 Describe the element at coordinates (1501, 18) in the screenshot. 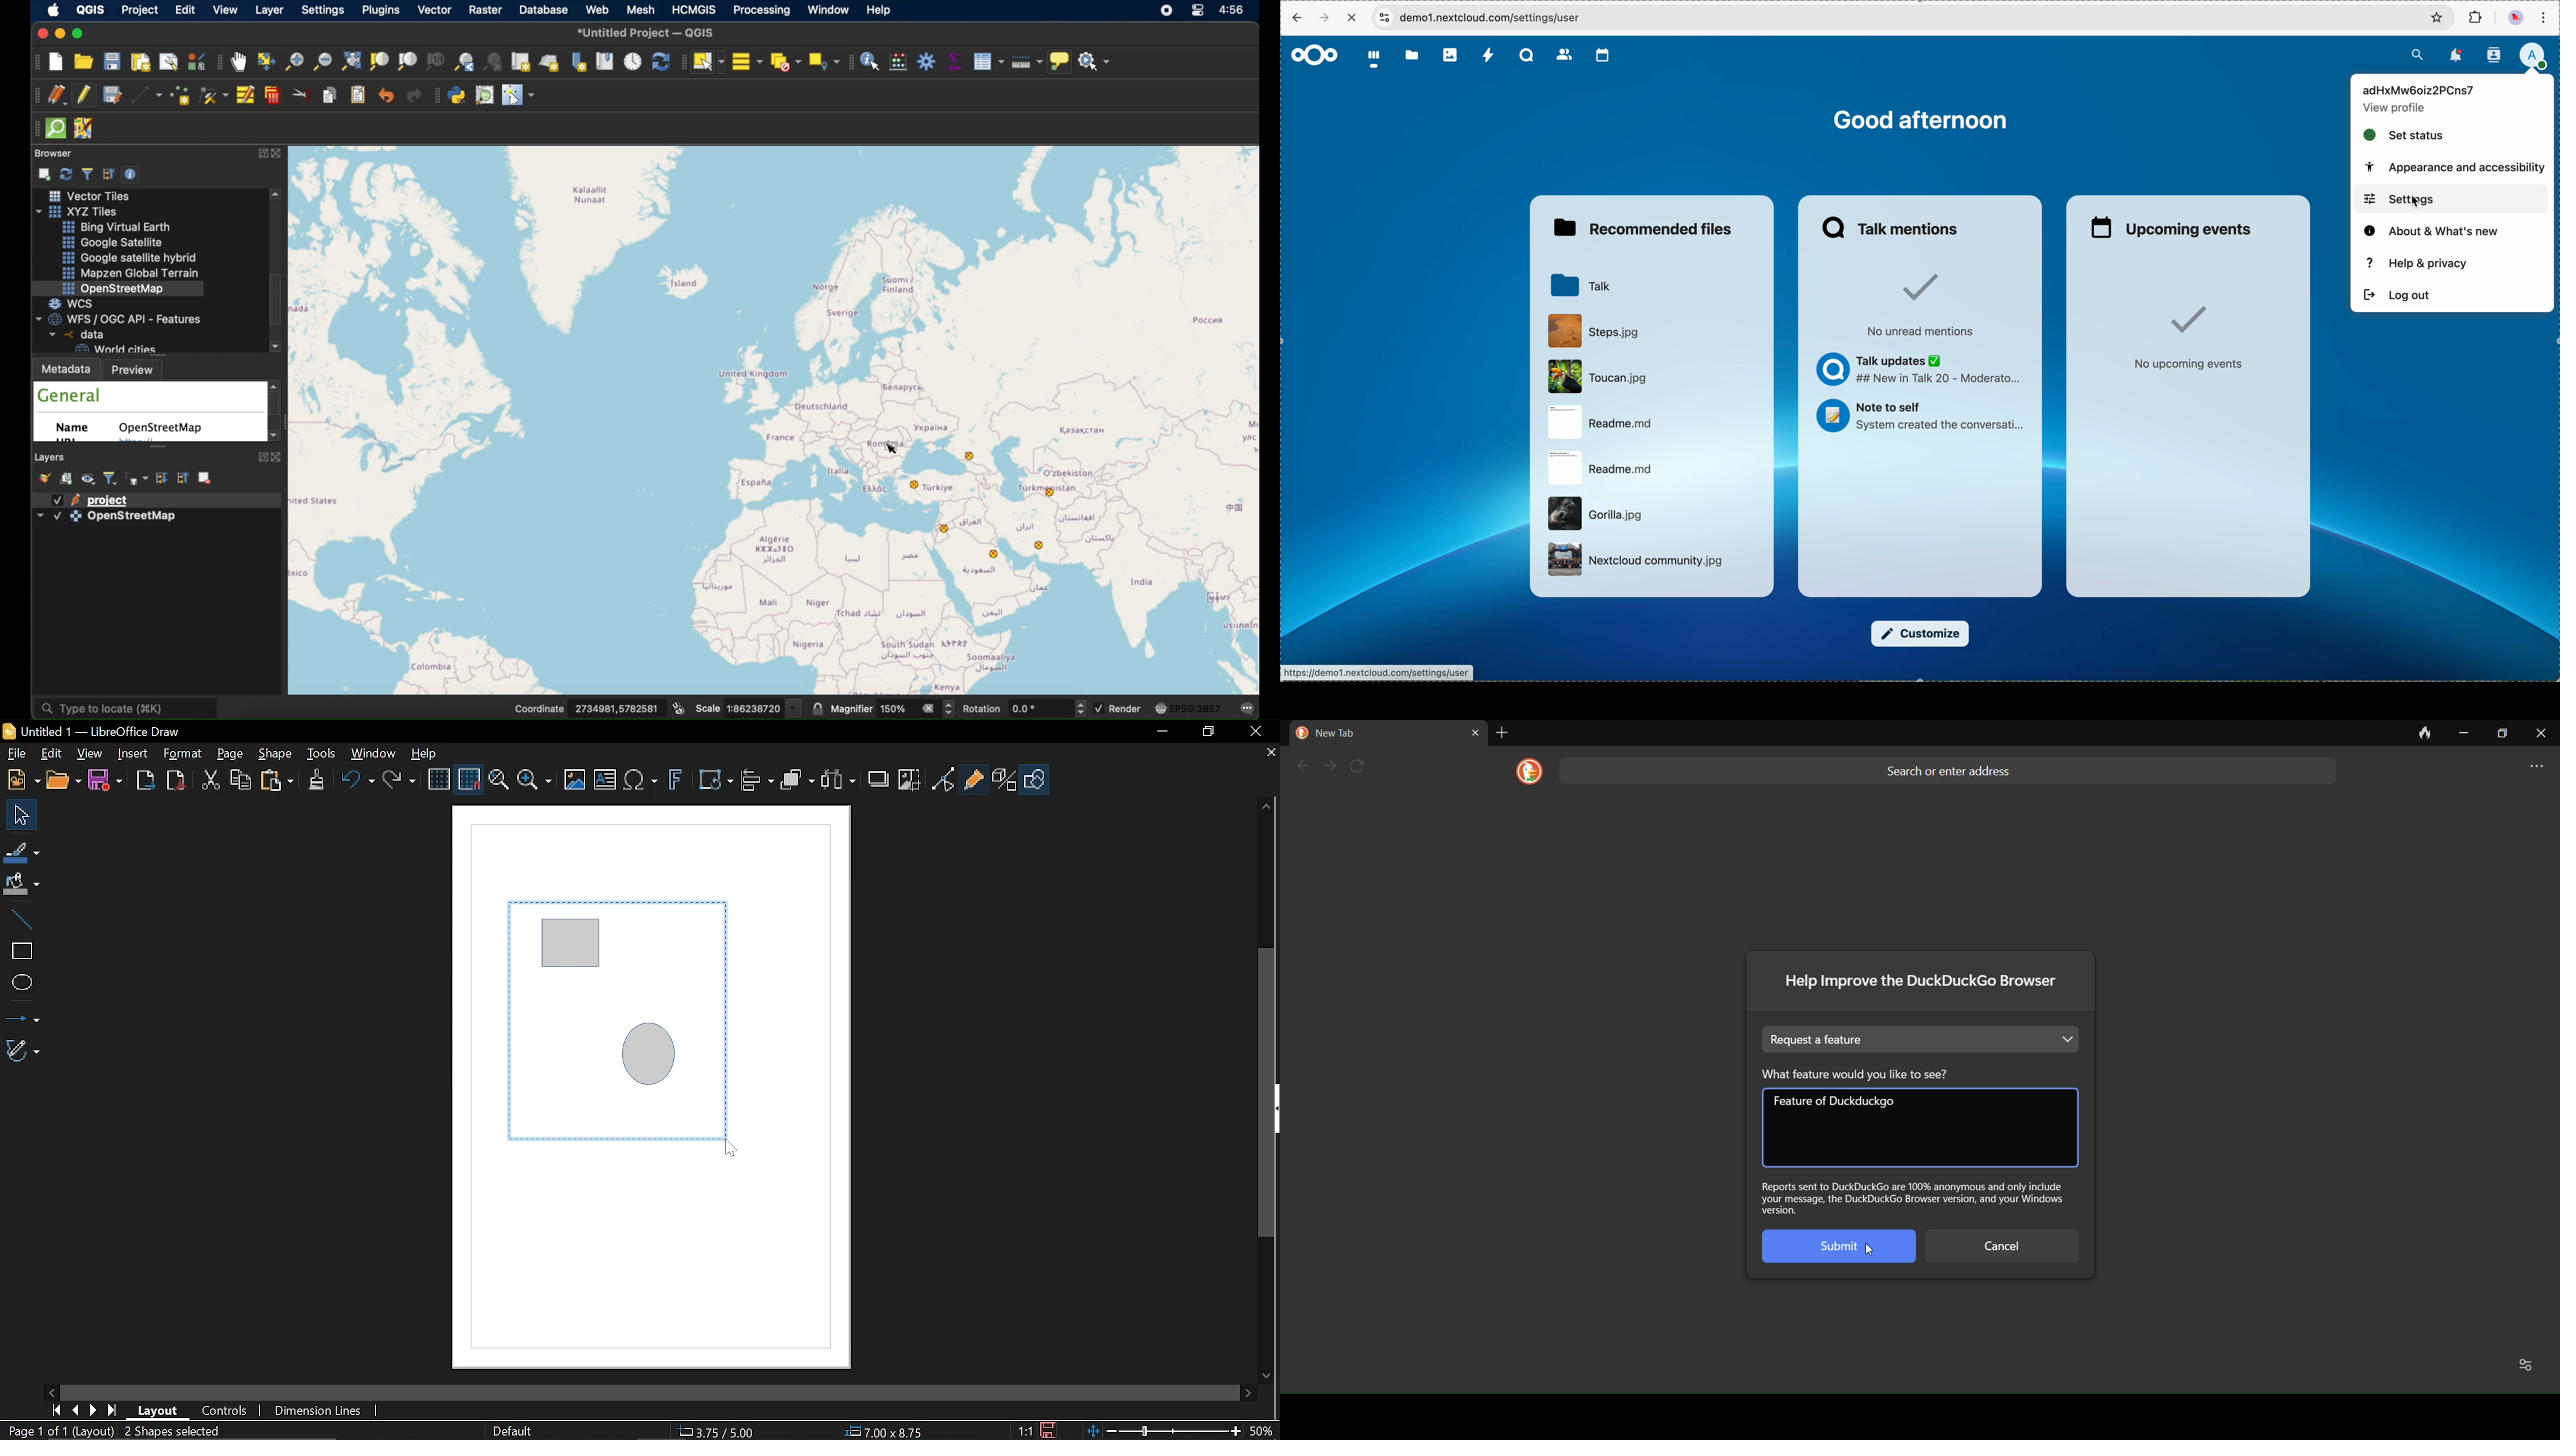

I see `URL` at that location.